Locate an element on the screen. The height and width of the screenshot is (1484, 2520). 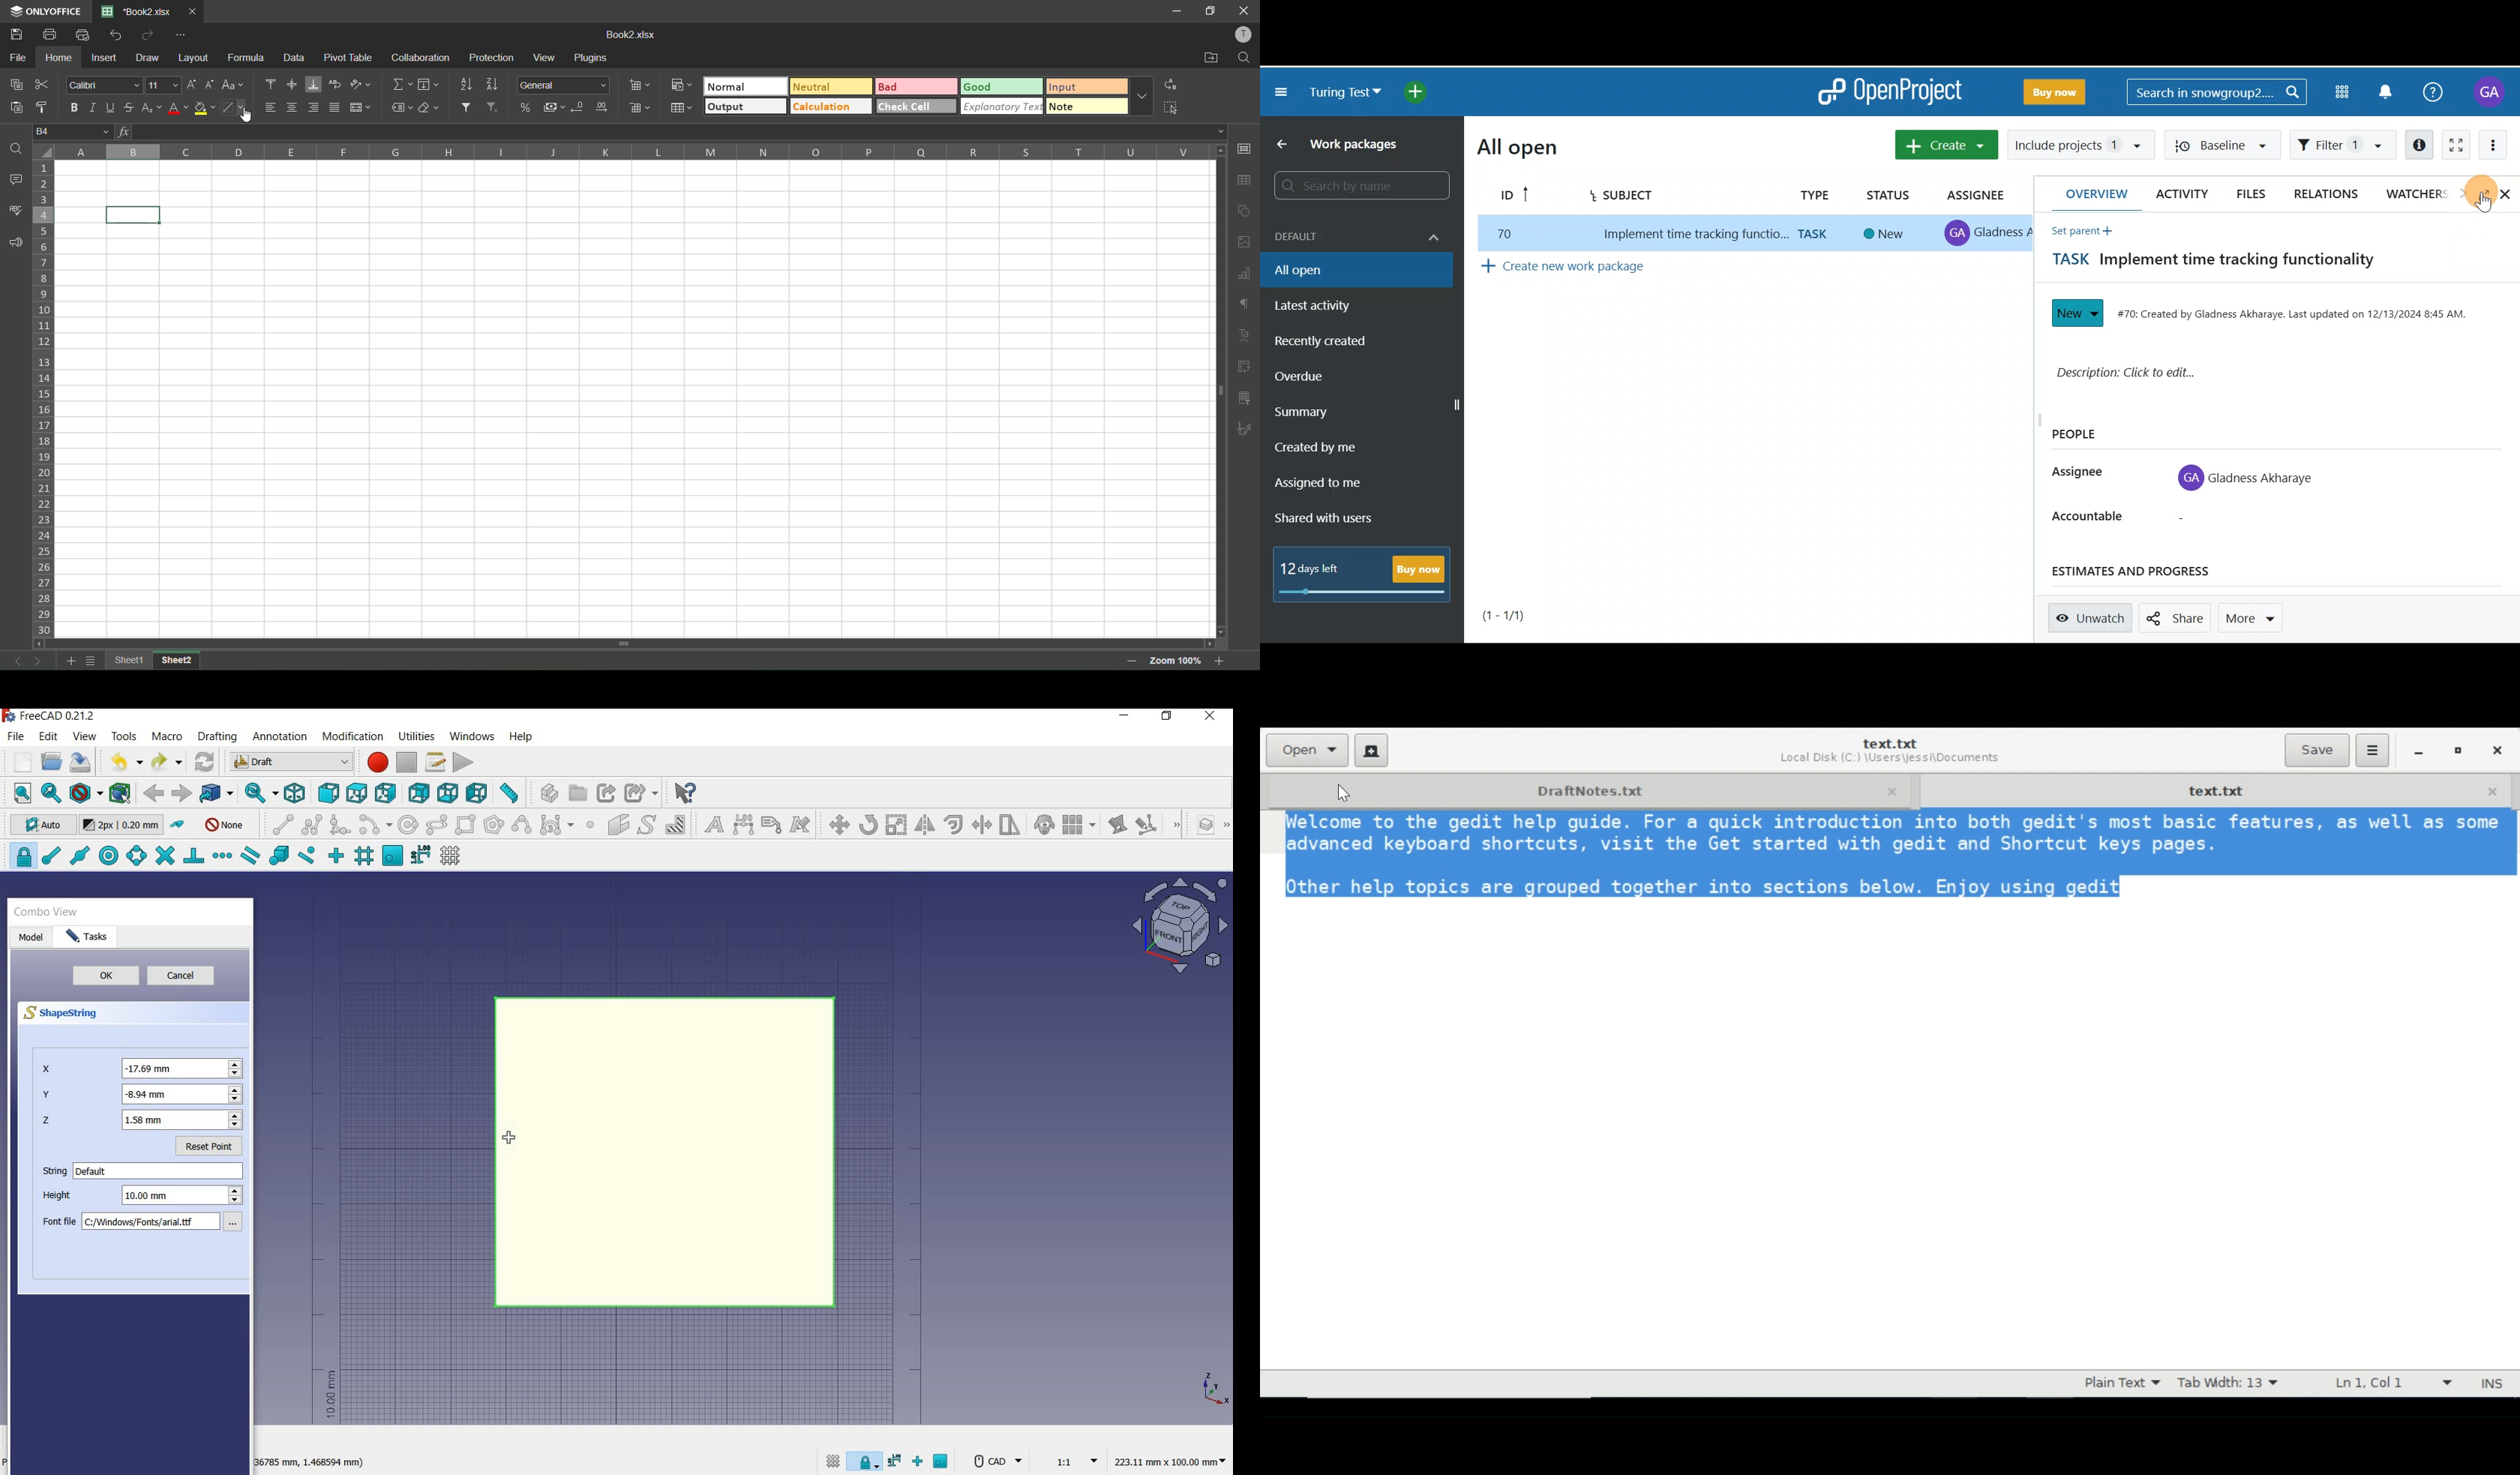
People is located at coordinates (2080, 436).